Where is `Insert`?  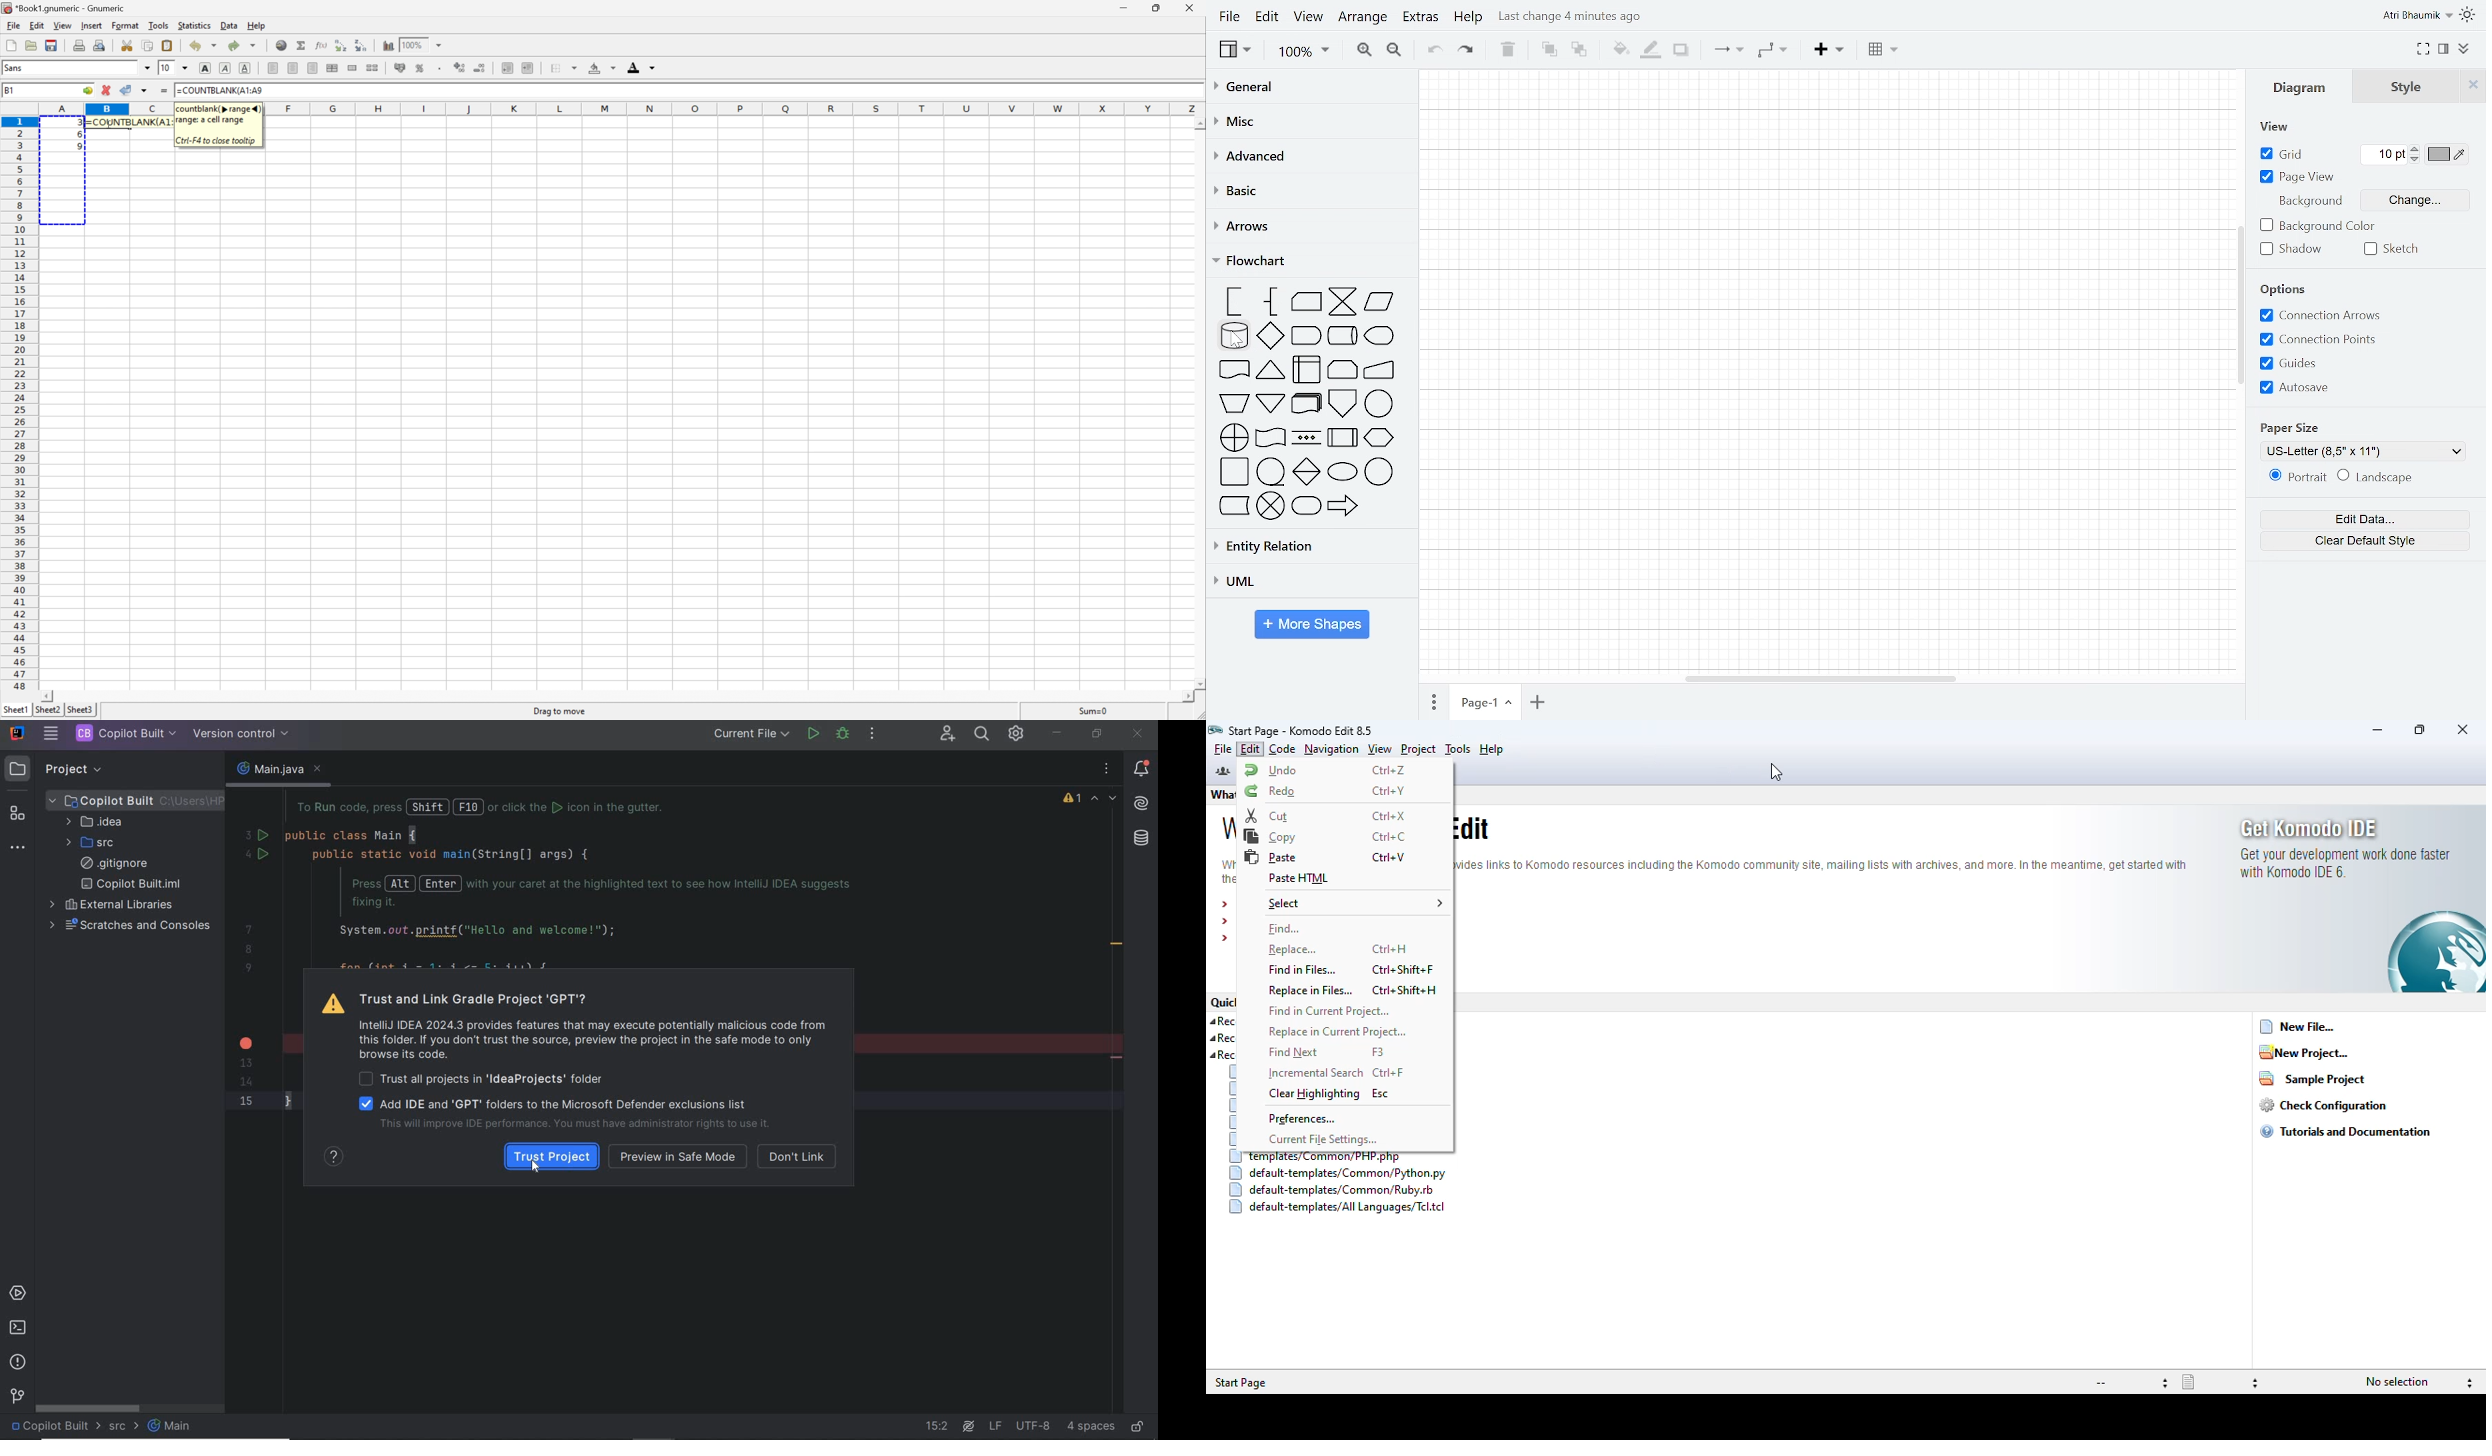 Insert is located at coordinates (1828, 50).